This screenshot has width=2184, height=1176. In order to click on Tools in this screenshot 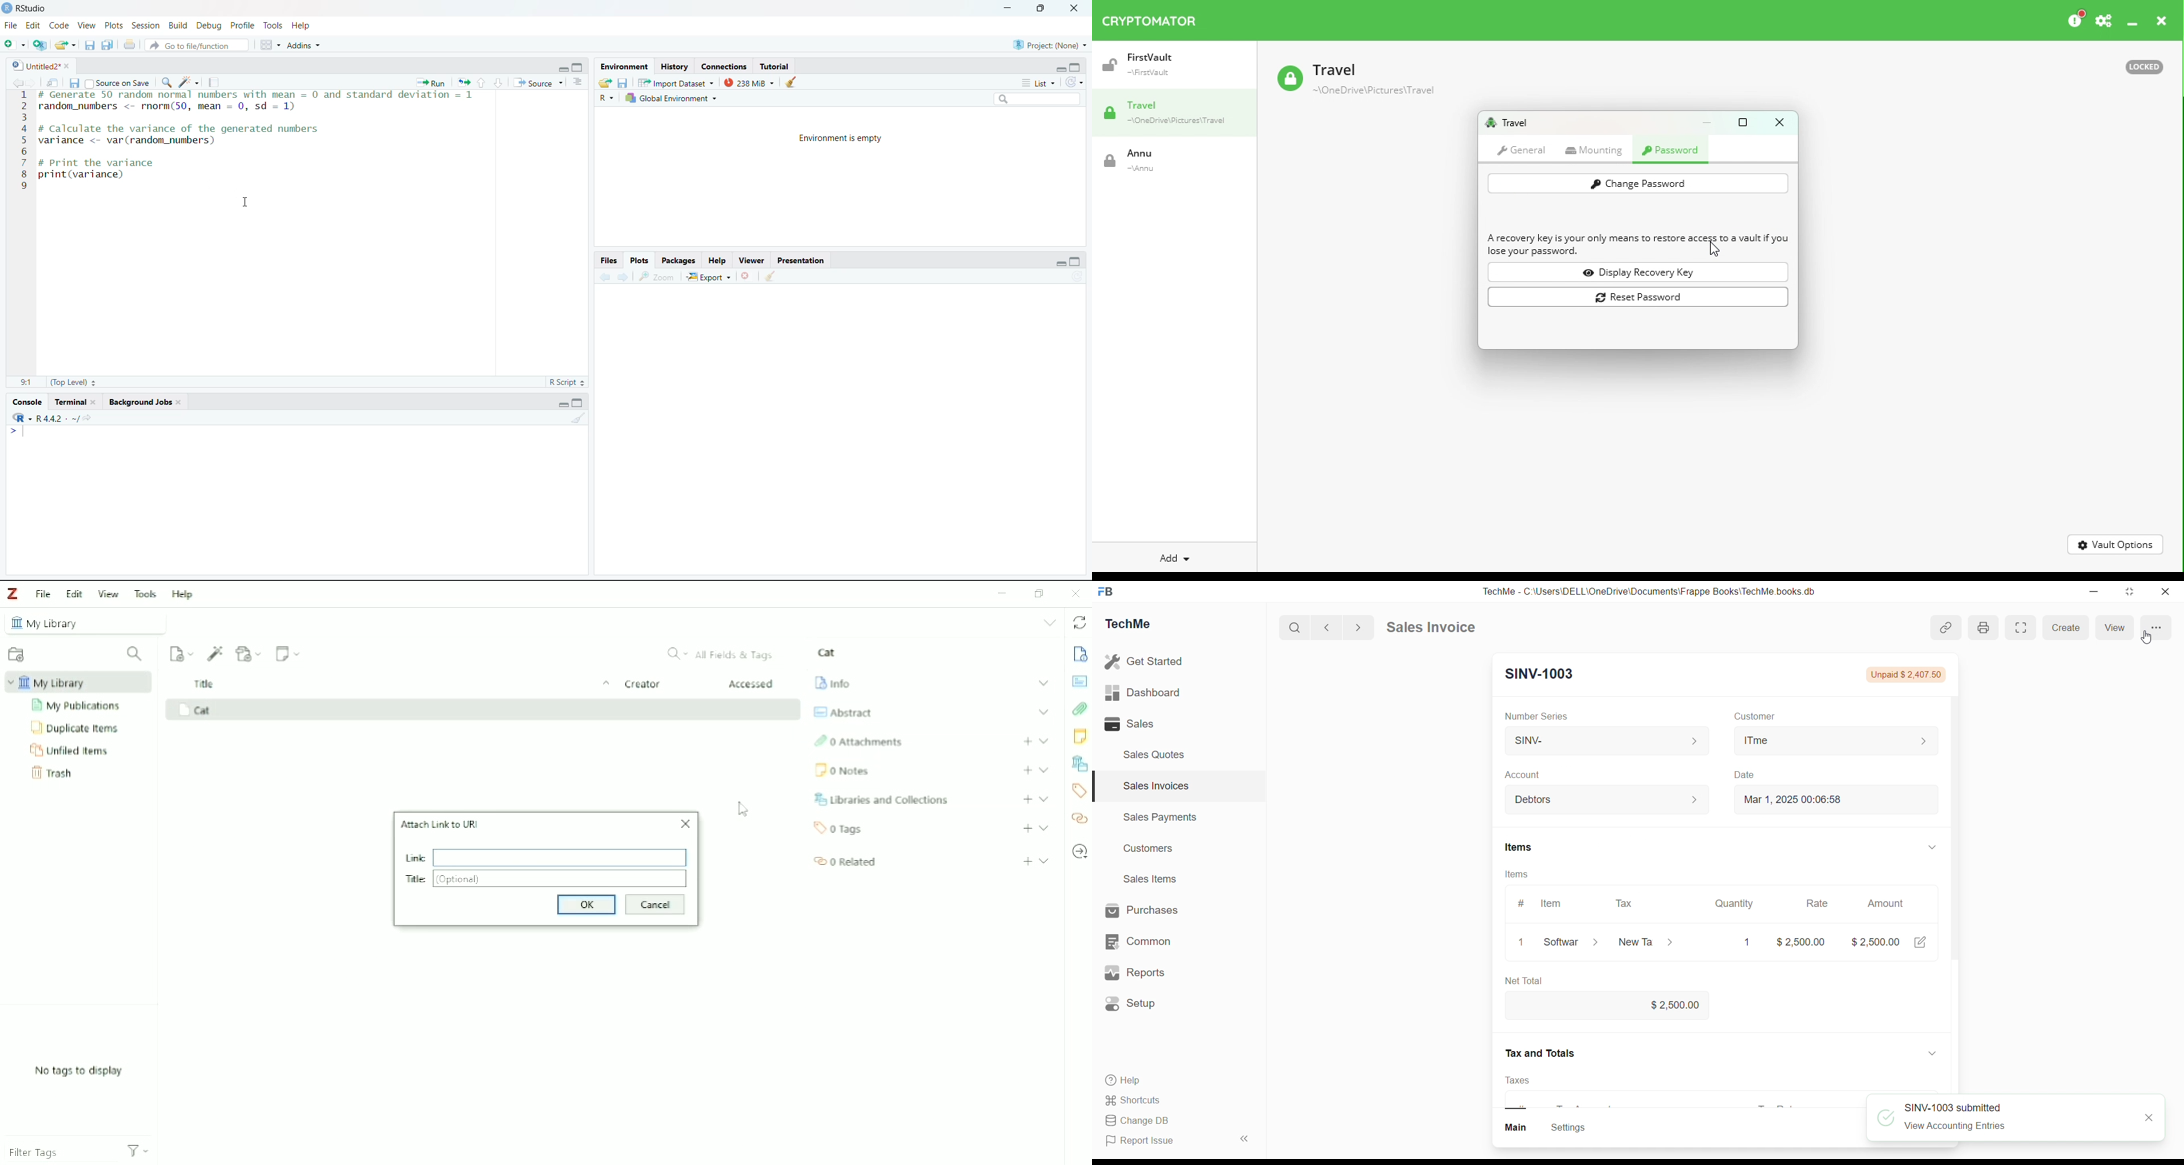, I will do `click(274, 26)`.